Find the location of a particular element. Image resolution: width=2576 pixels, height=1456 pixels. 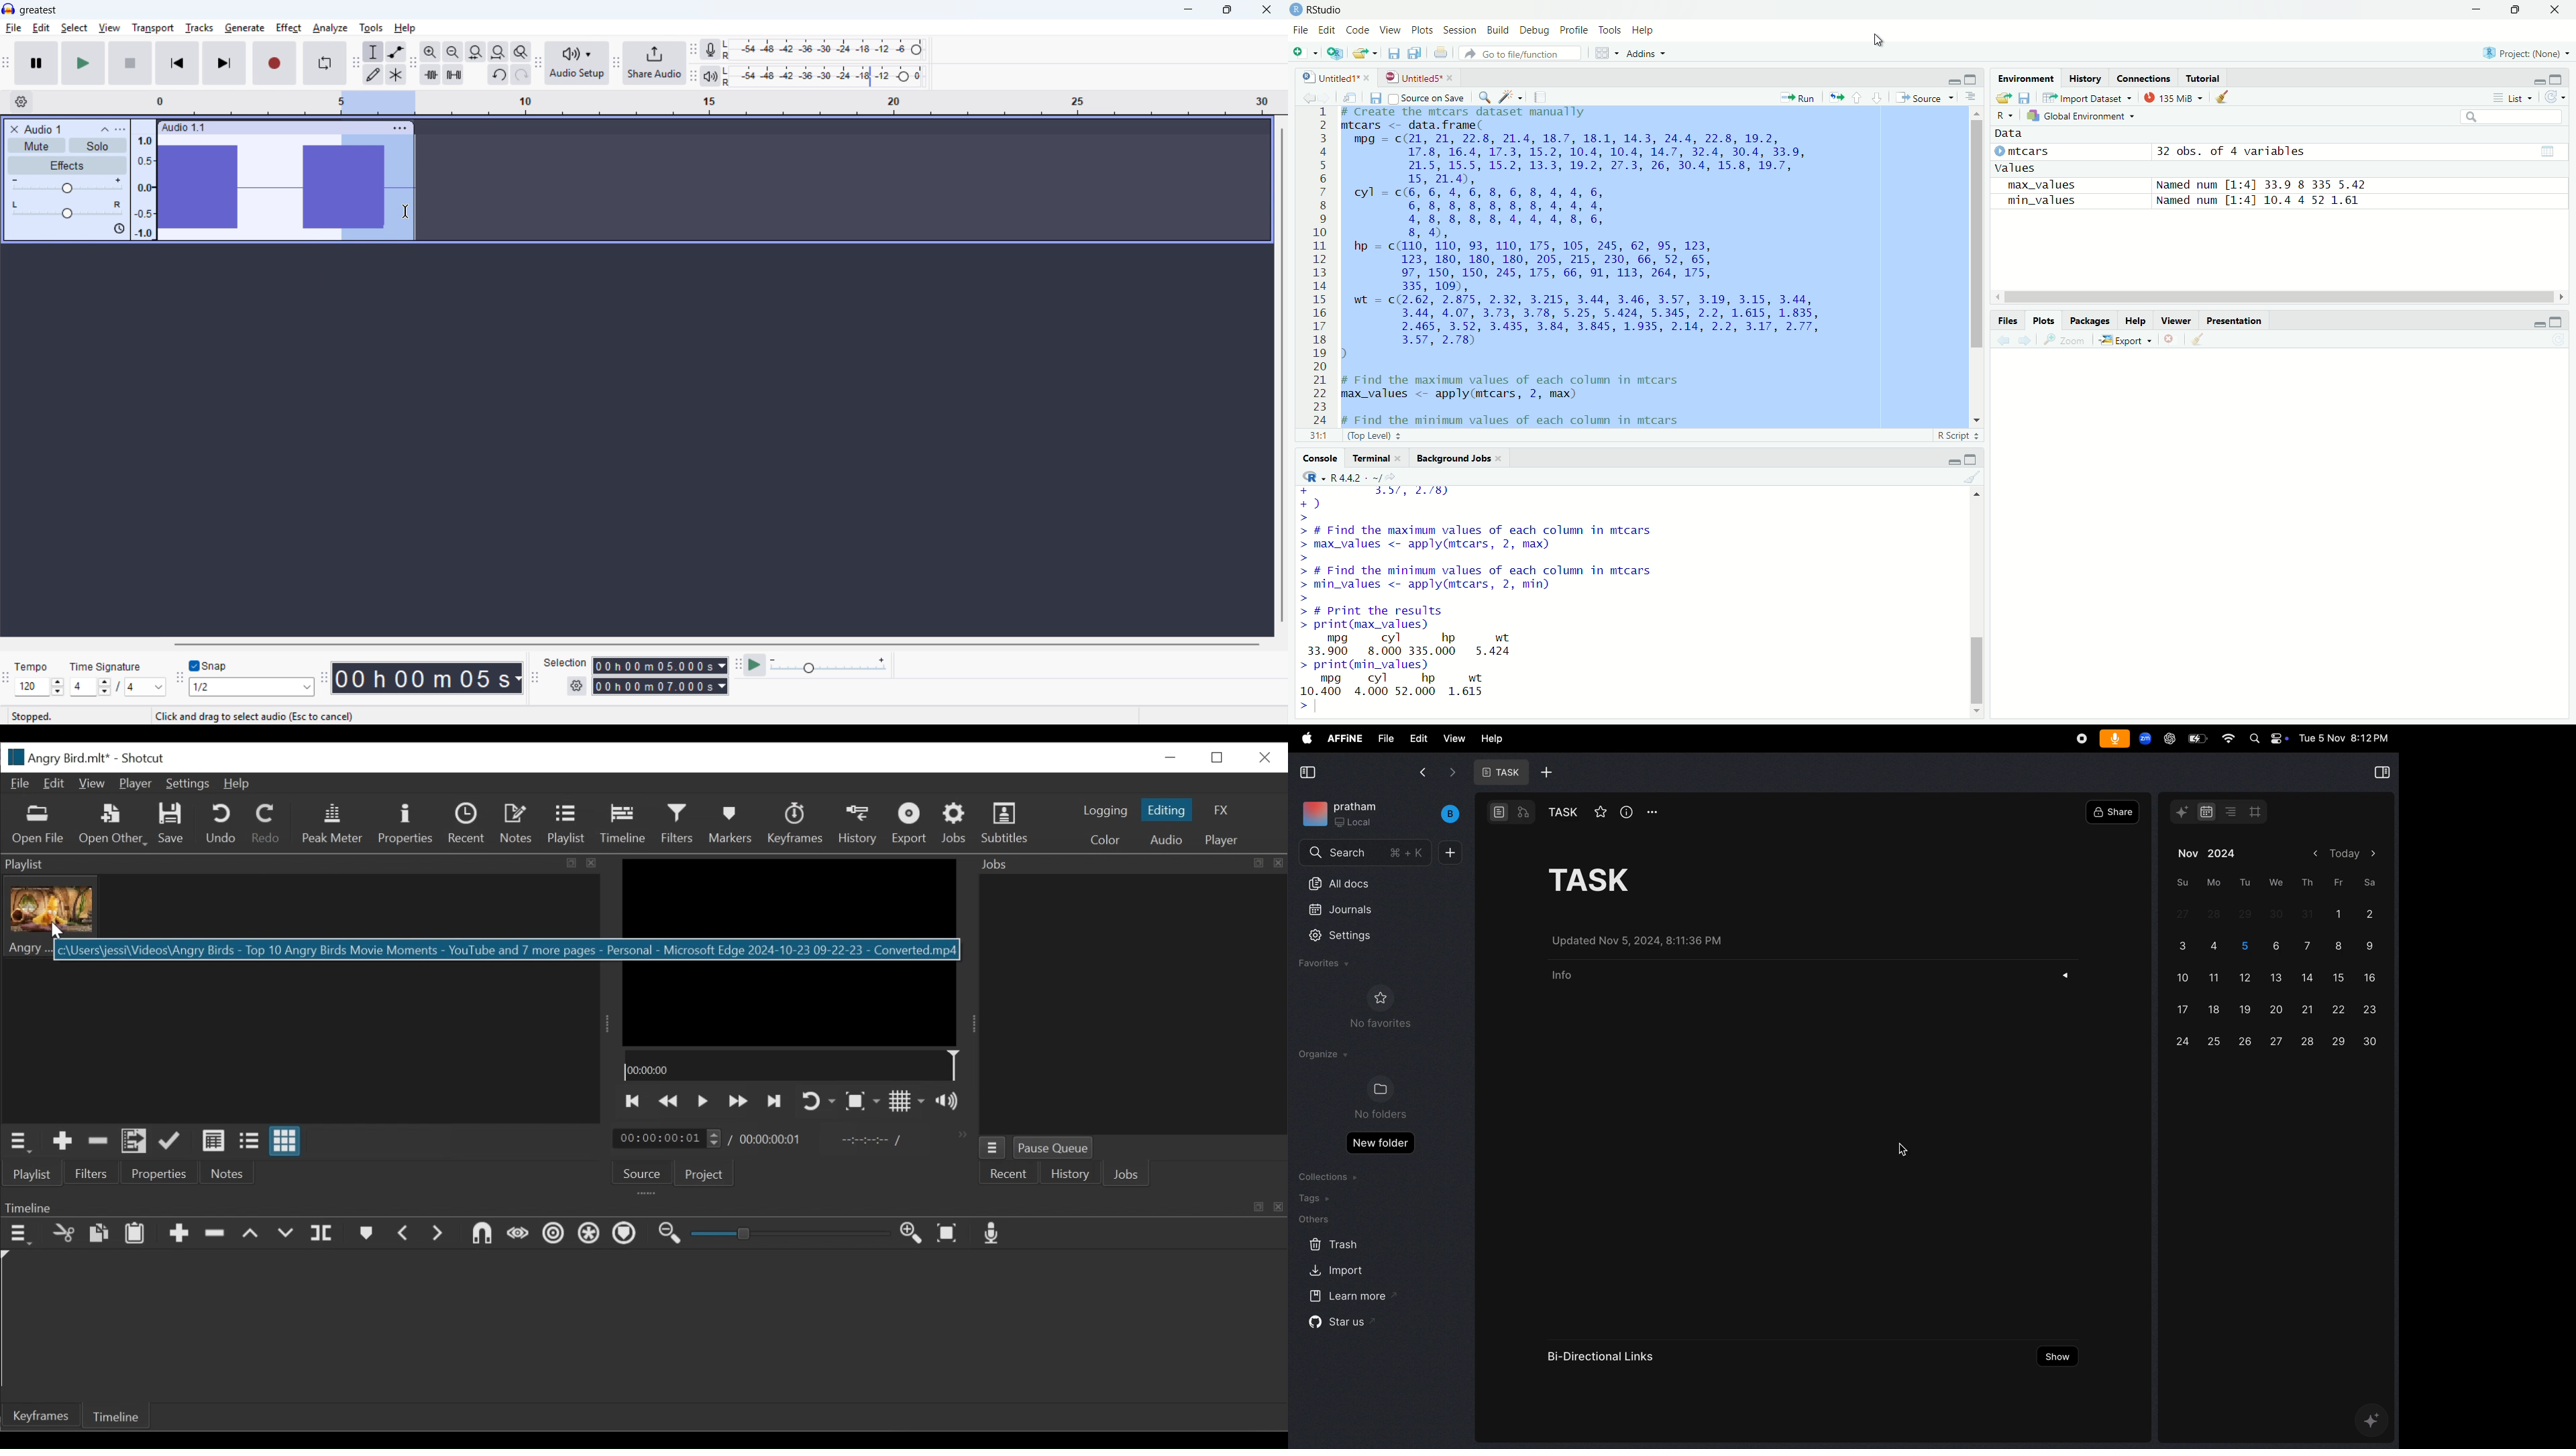

maximise is located at coordinates (2520, 11).